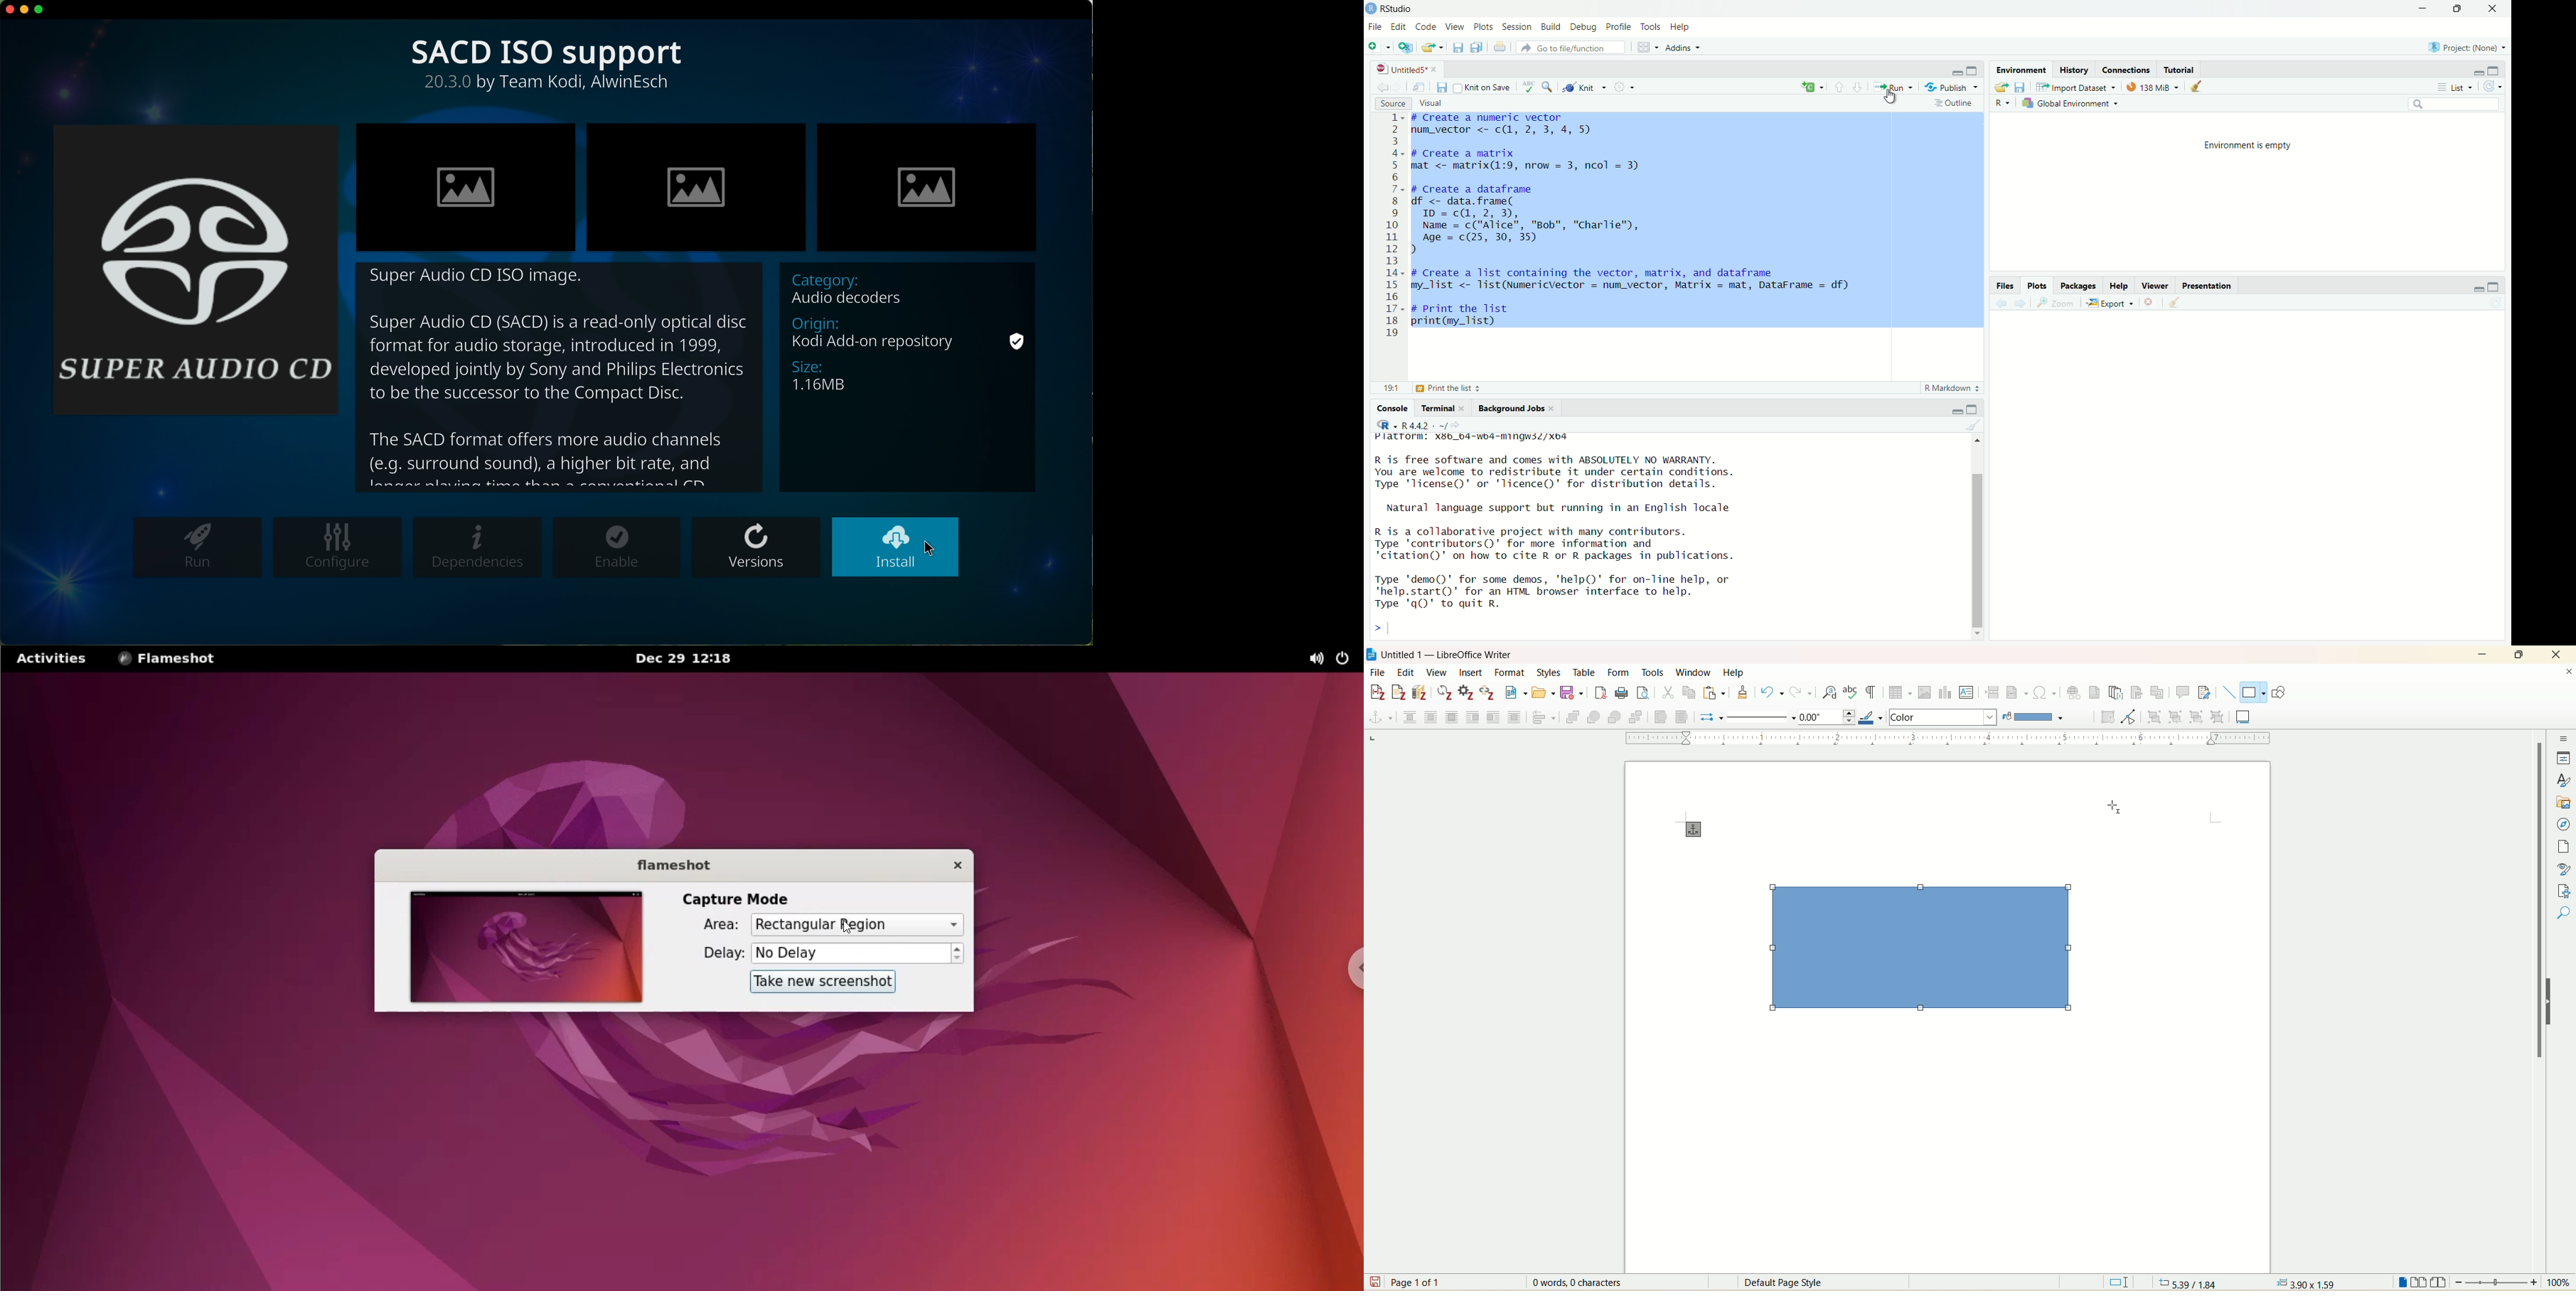  What do you see at coordinates (1681, 27) in the screenshot?
I see `Help` at bounding box center [1681, 27].